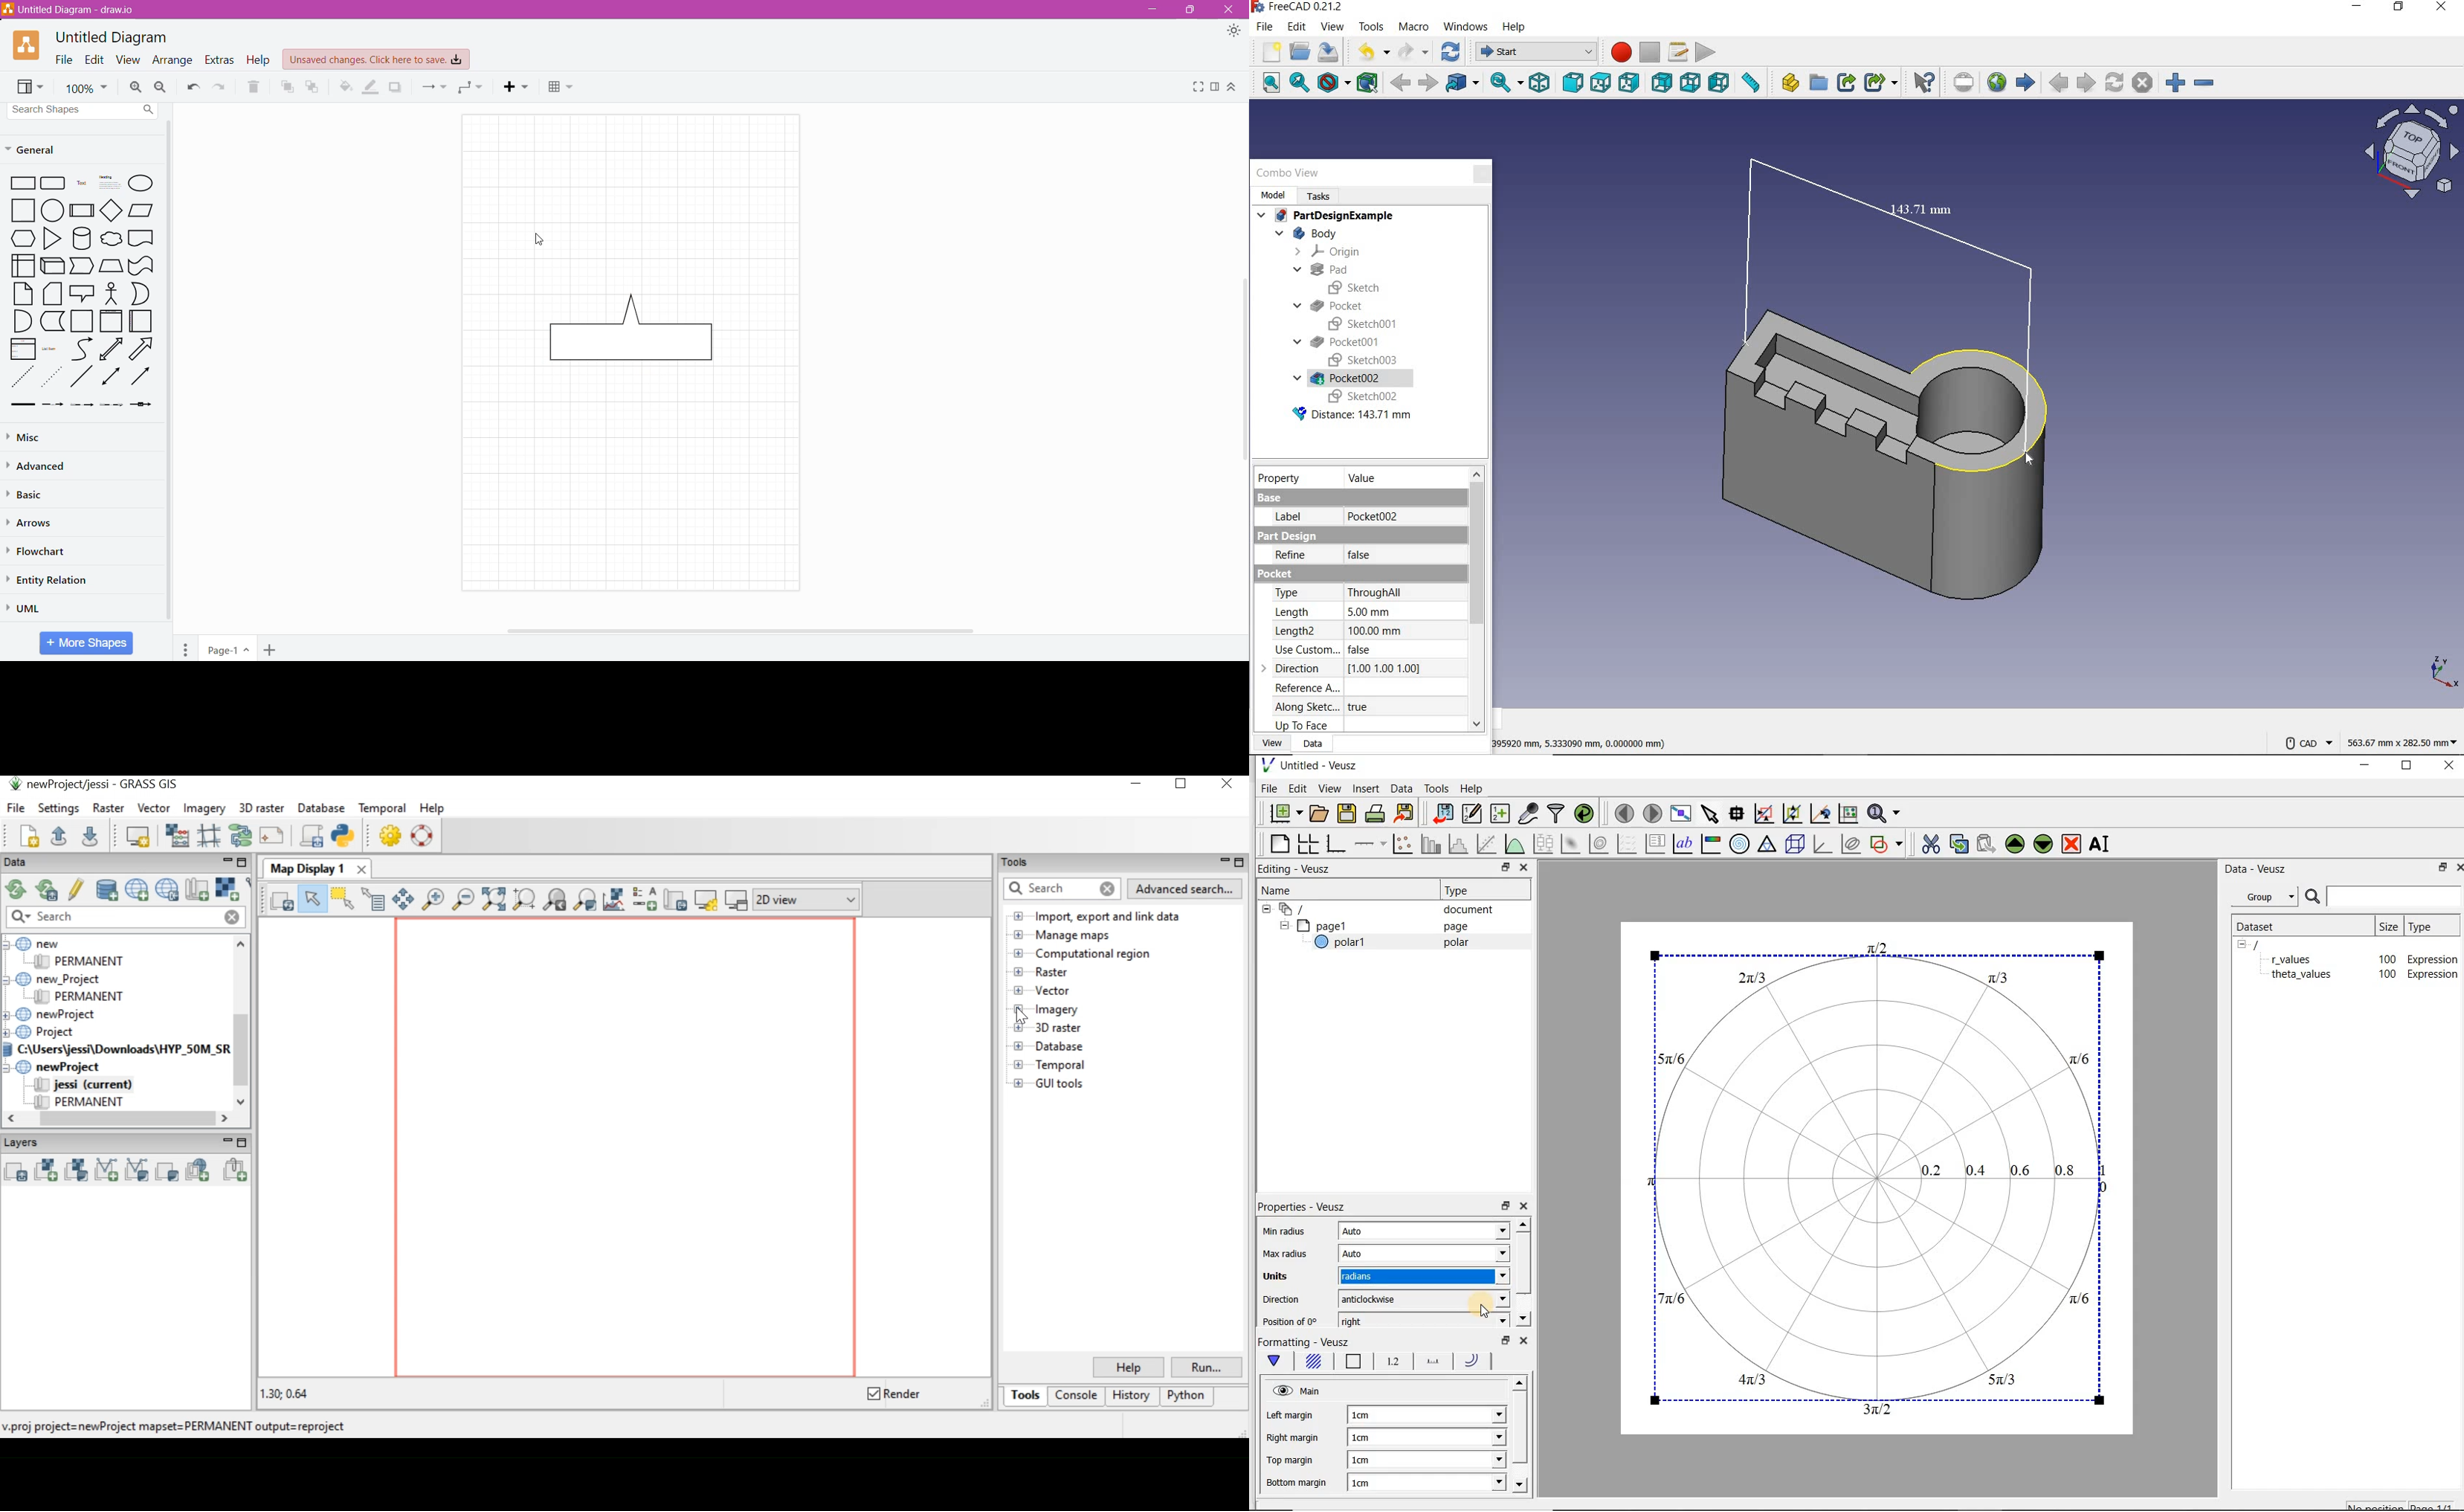  What do you see at coordinates (51, 321) in the screenshot?
I see `L-Shaped Rectangle` at bounding box center [51, 321].